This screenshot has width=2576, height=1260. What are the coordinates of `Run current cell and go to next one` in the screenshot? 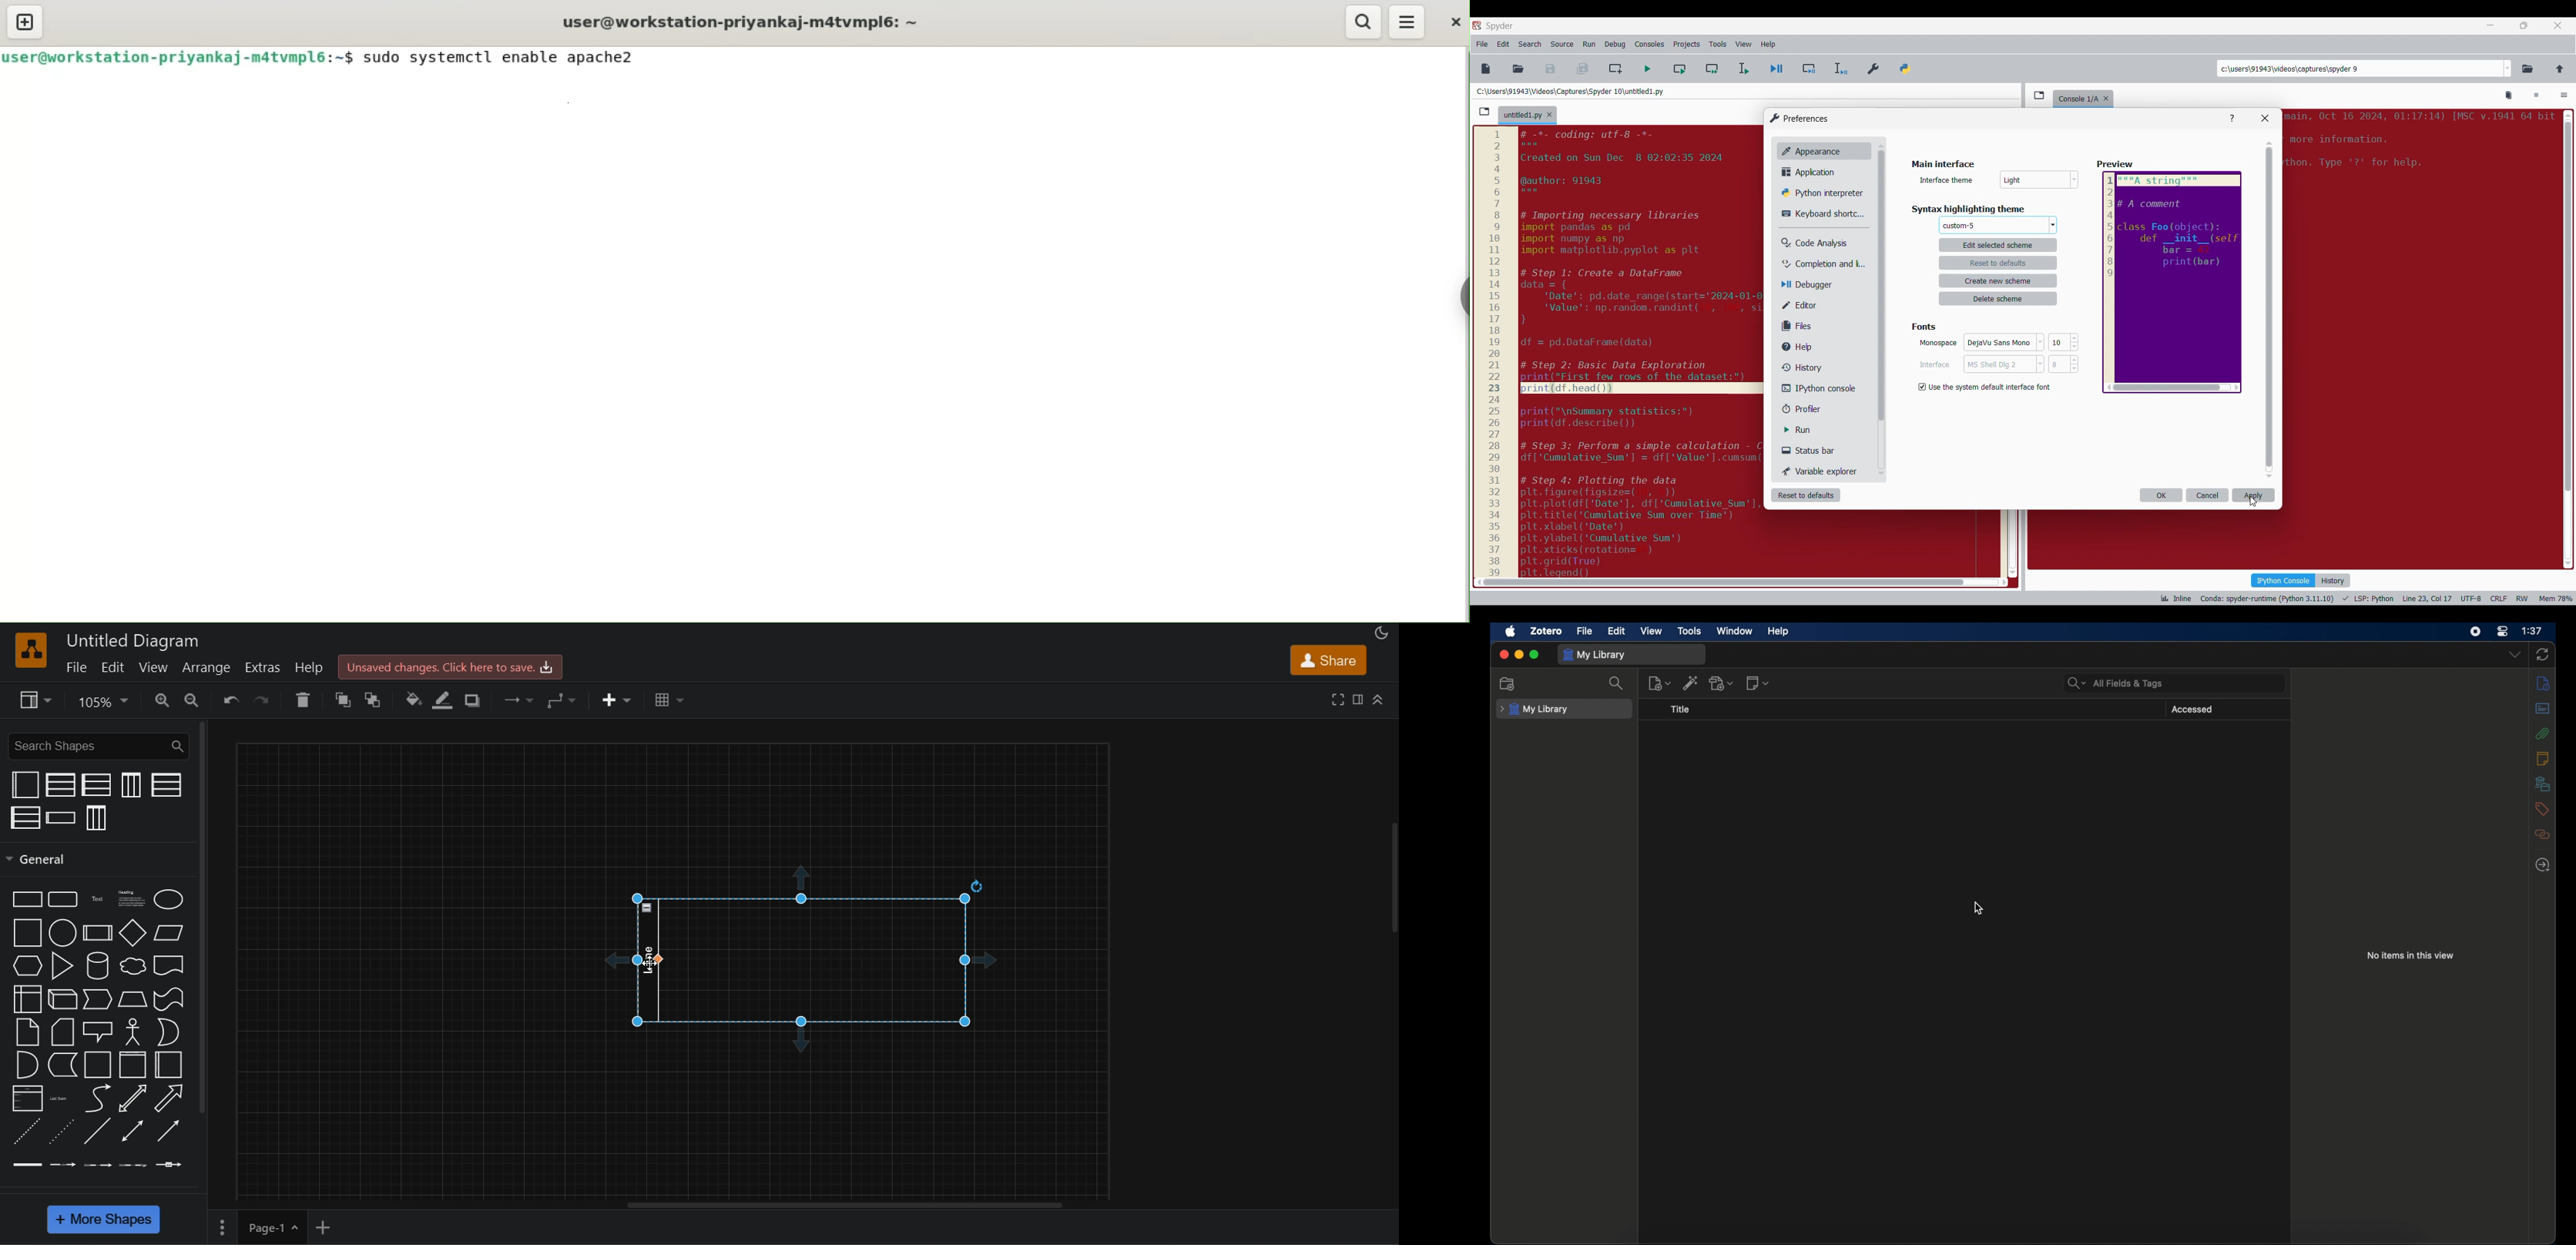 It's located at (1712, 69).